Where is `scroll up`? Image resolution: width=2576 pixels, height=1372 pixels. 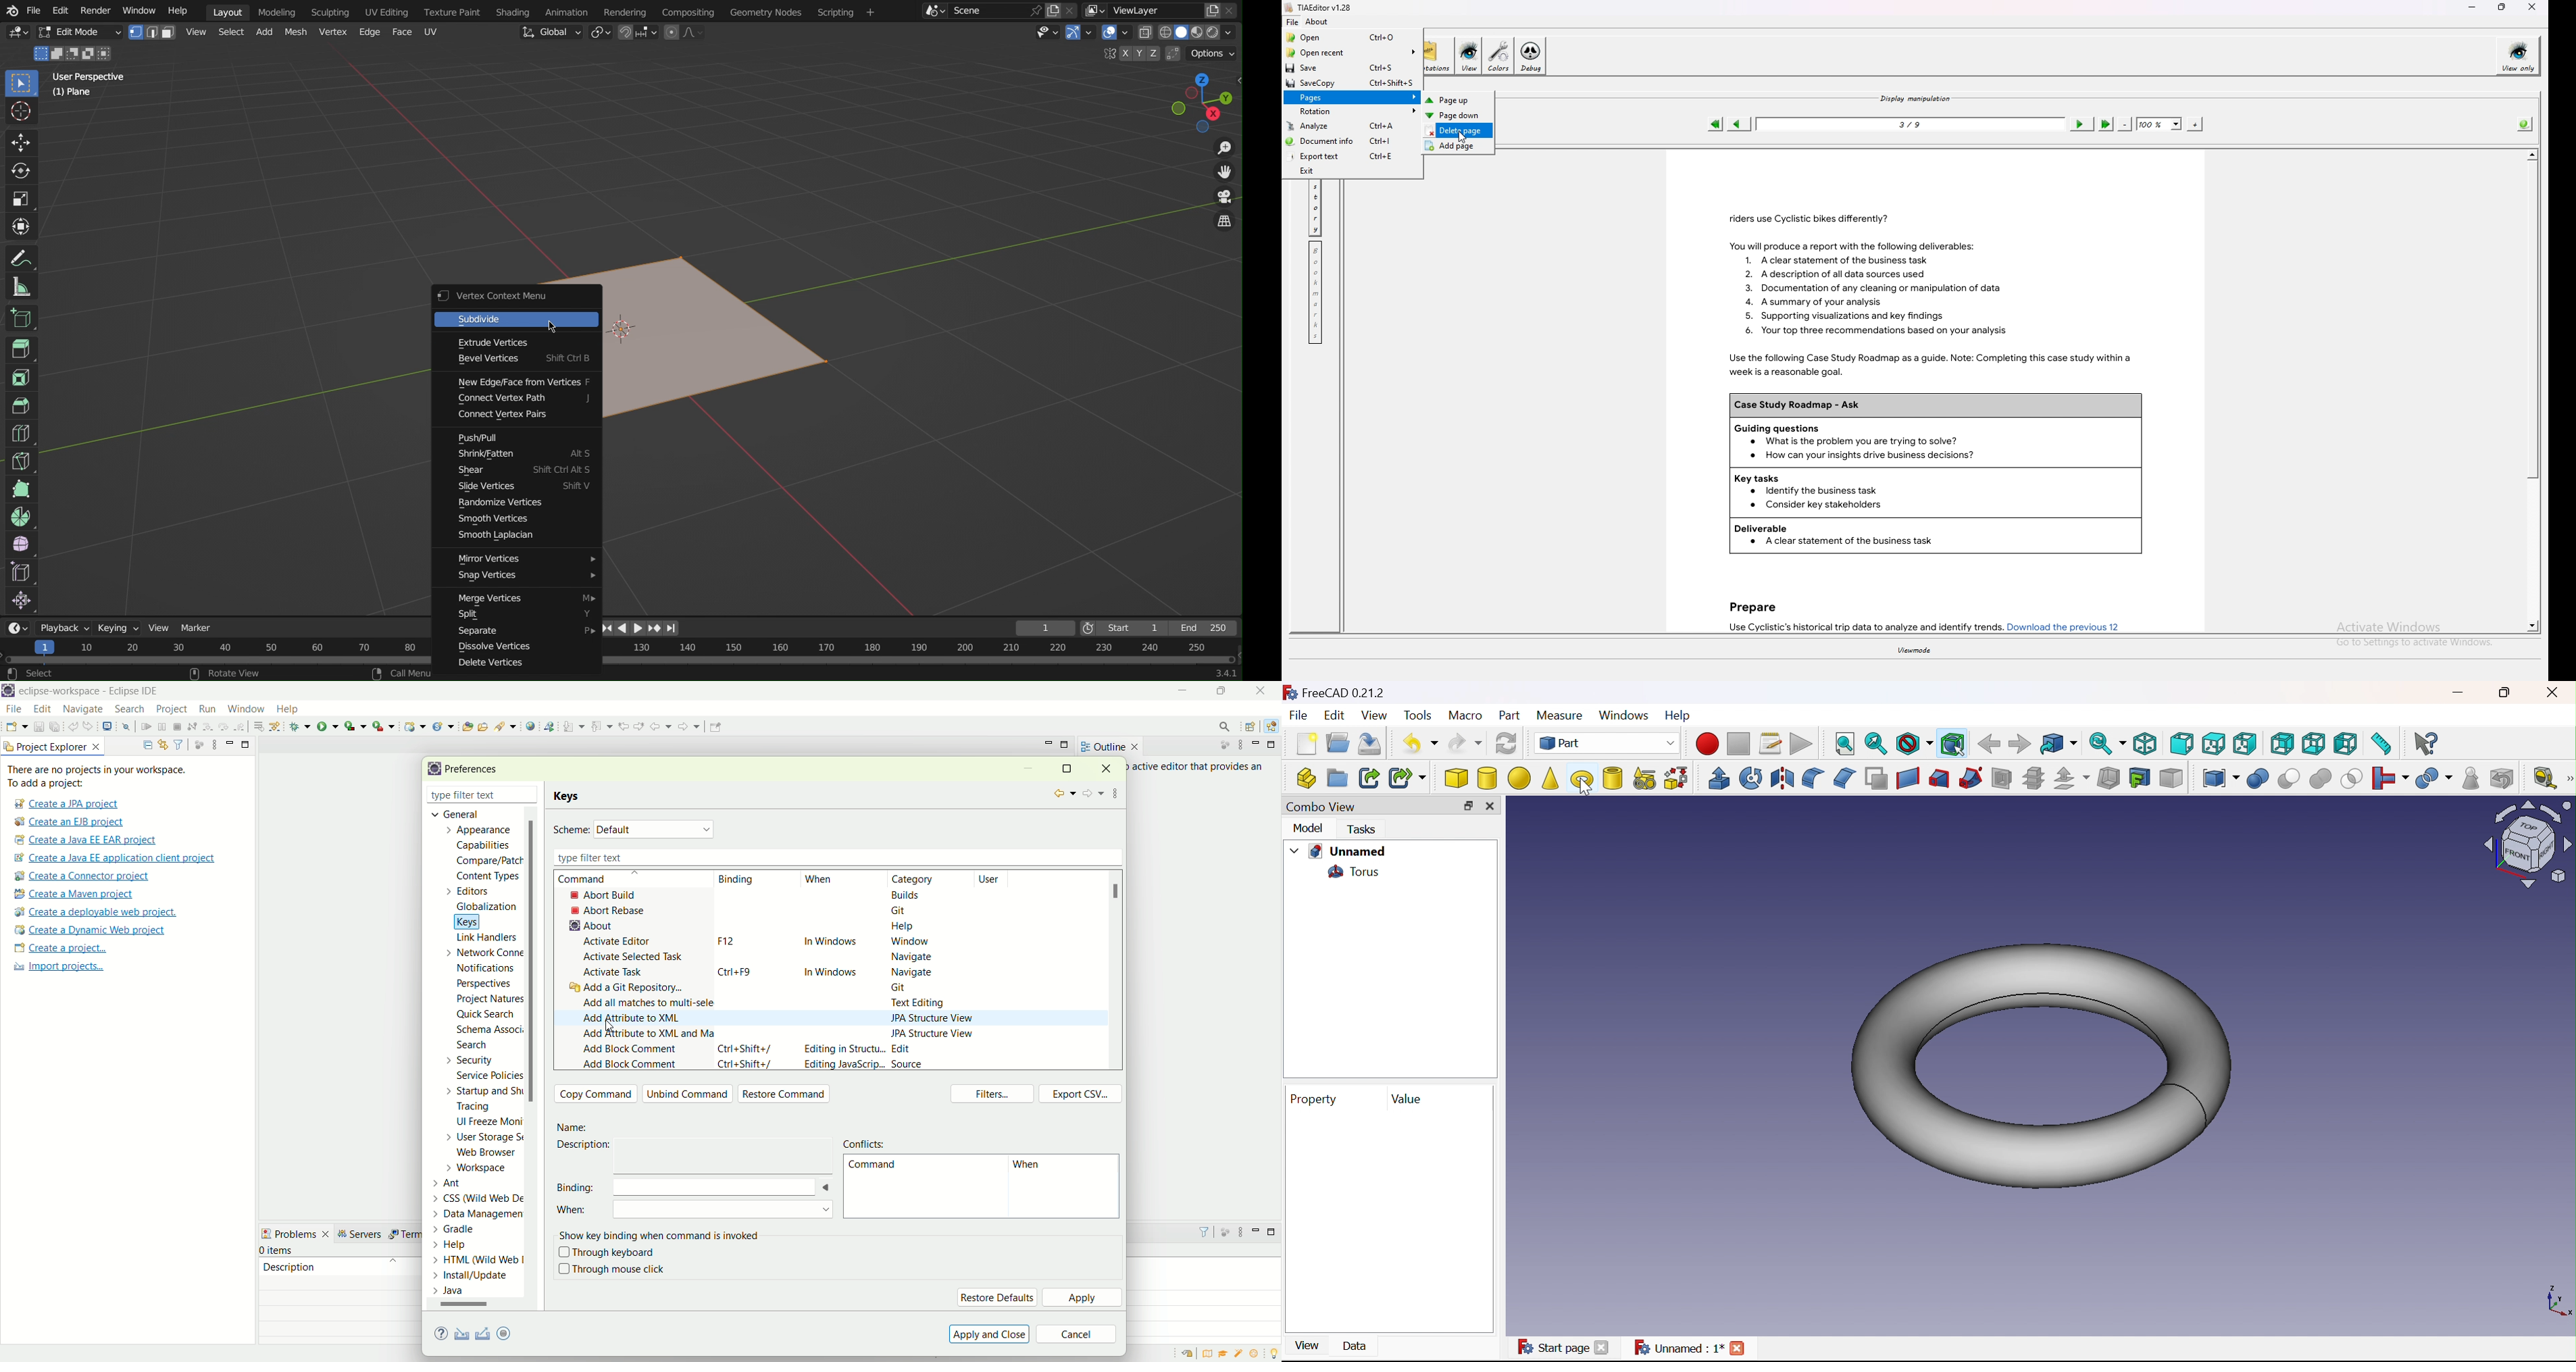
scroll up is located at coordinates (2532, 154).